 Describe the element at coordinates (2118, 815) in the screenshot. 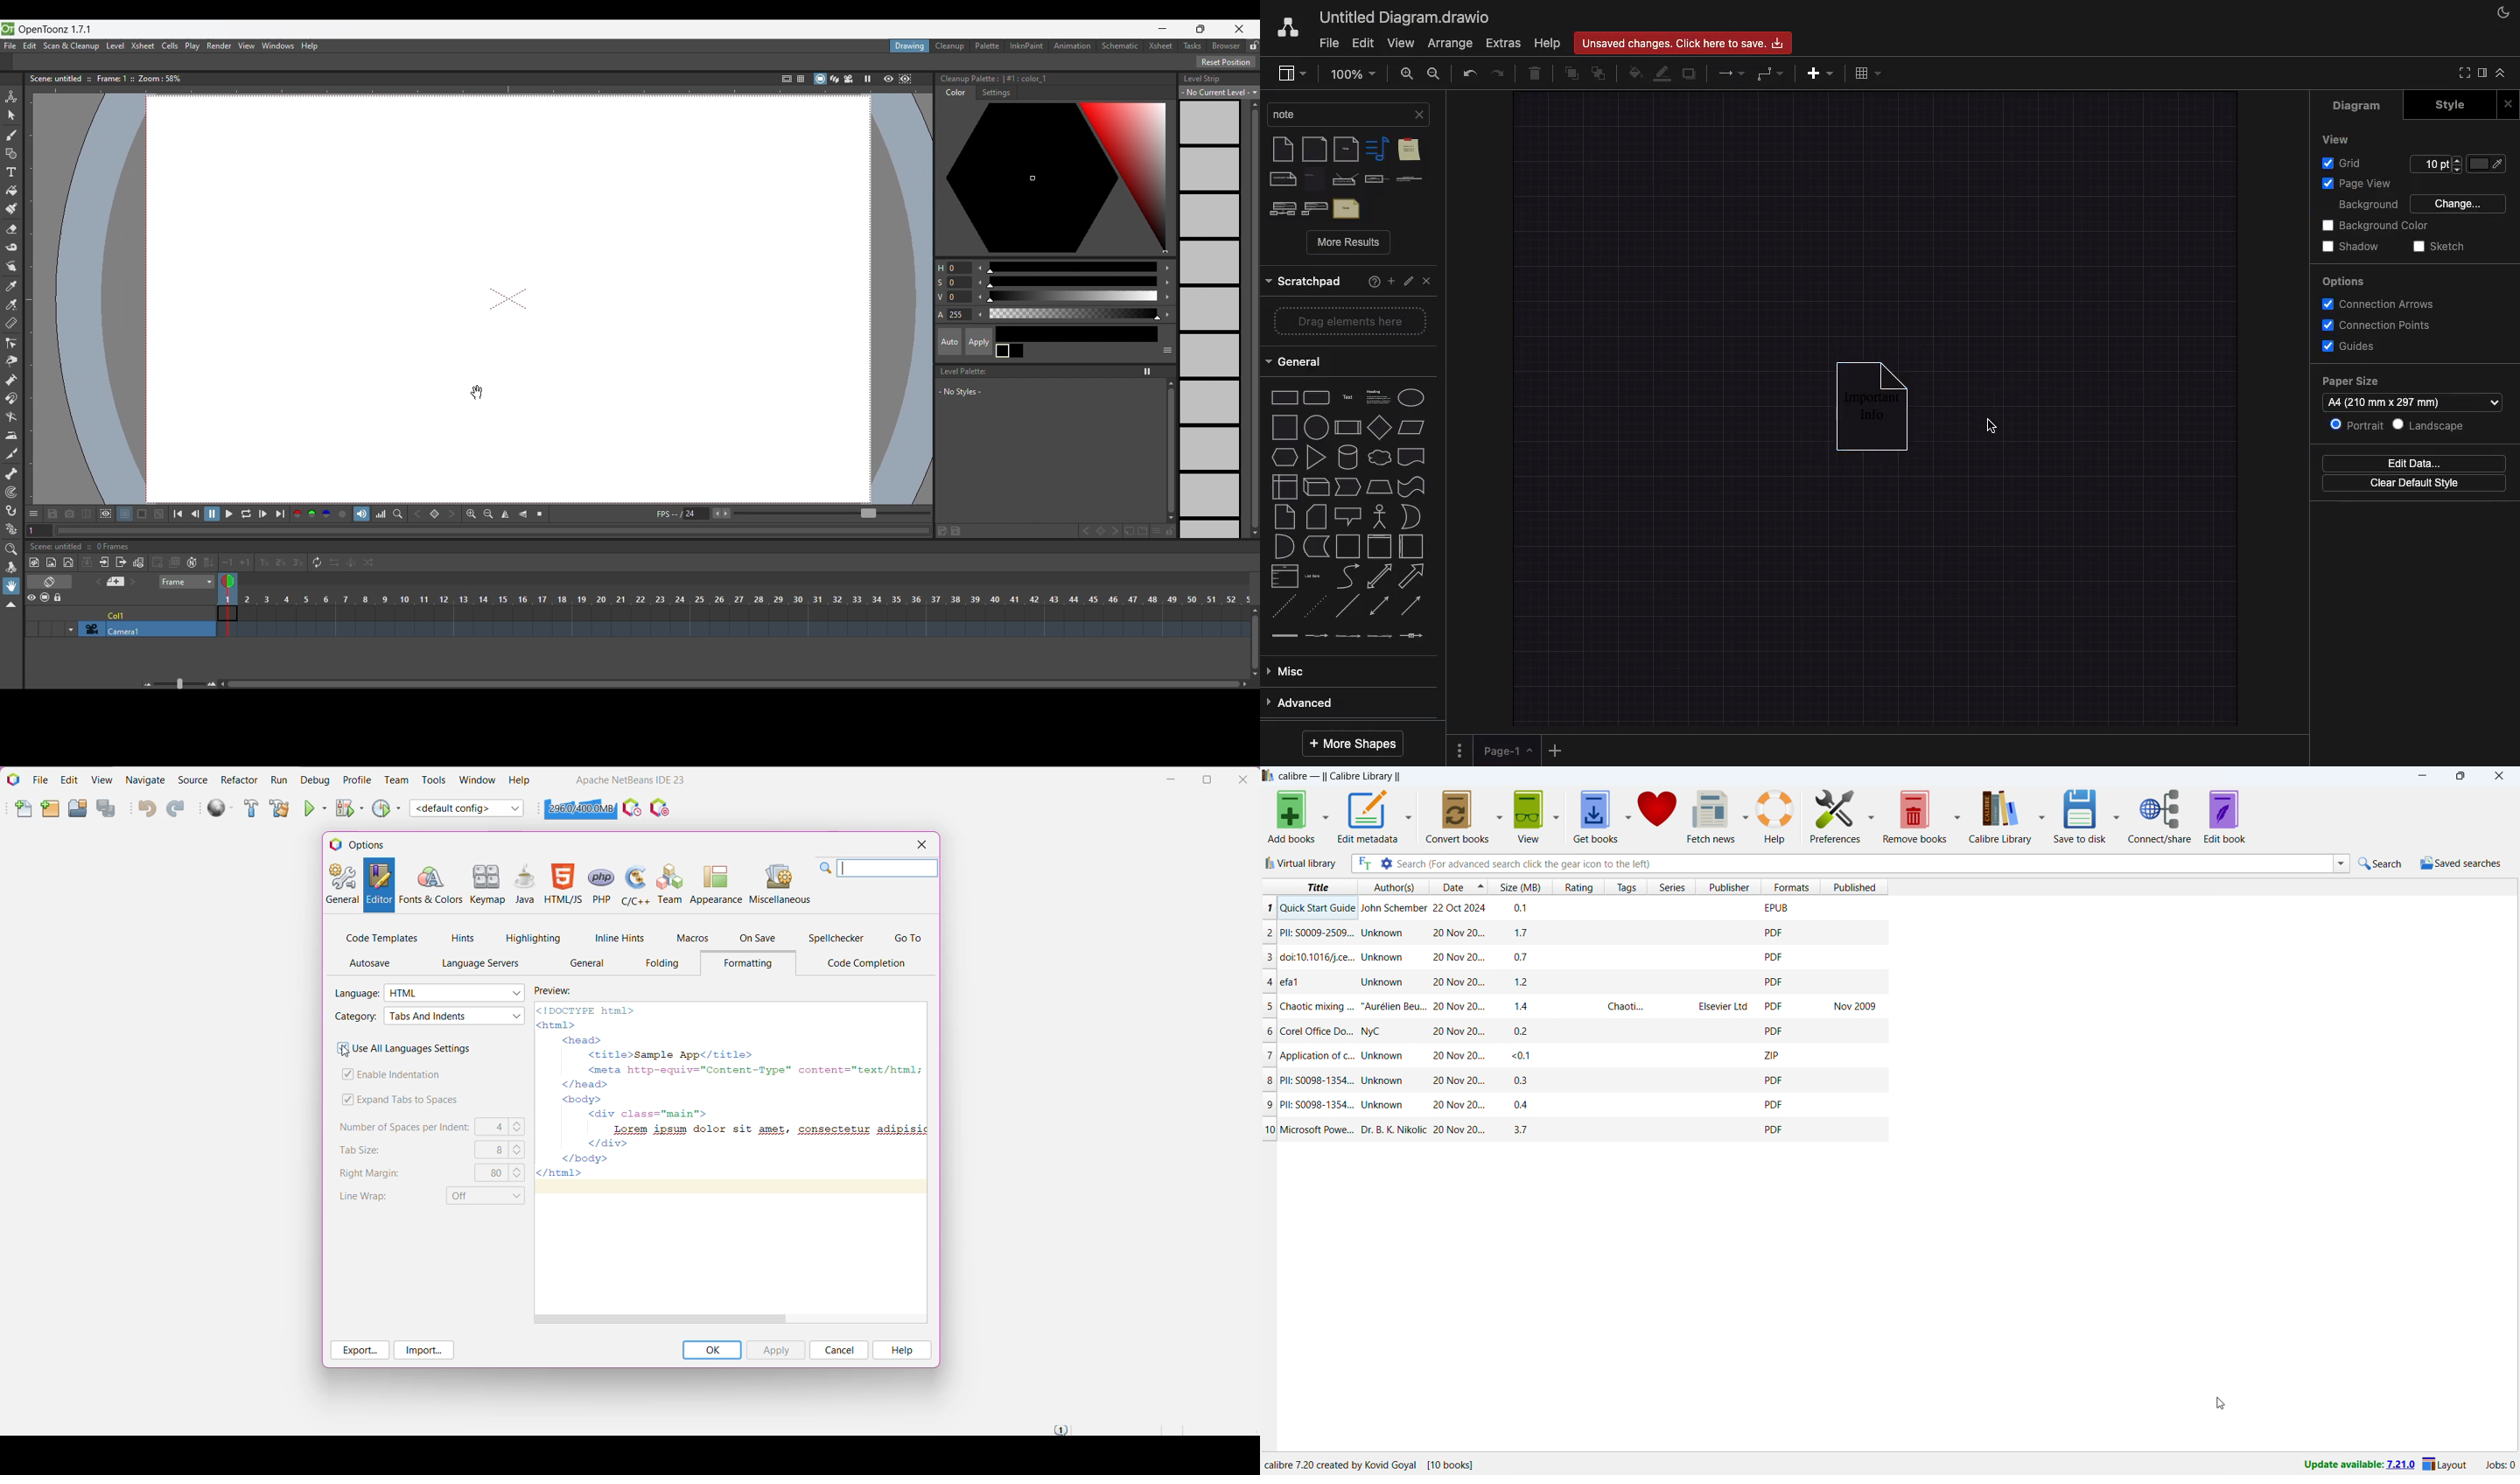

I see `save to disk options` at that location.